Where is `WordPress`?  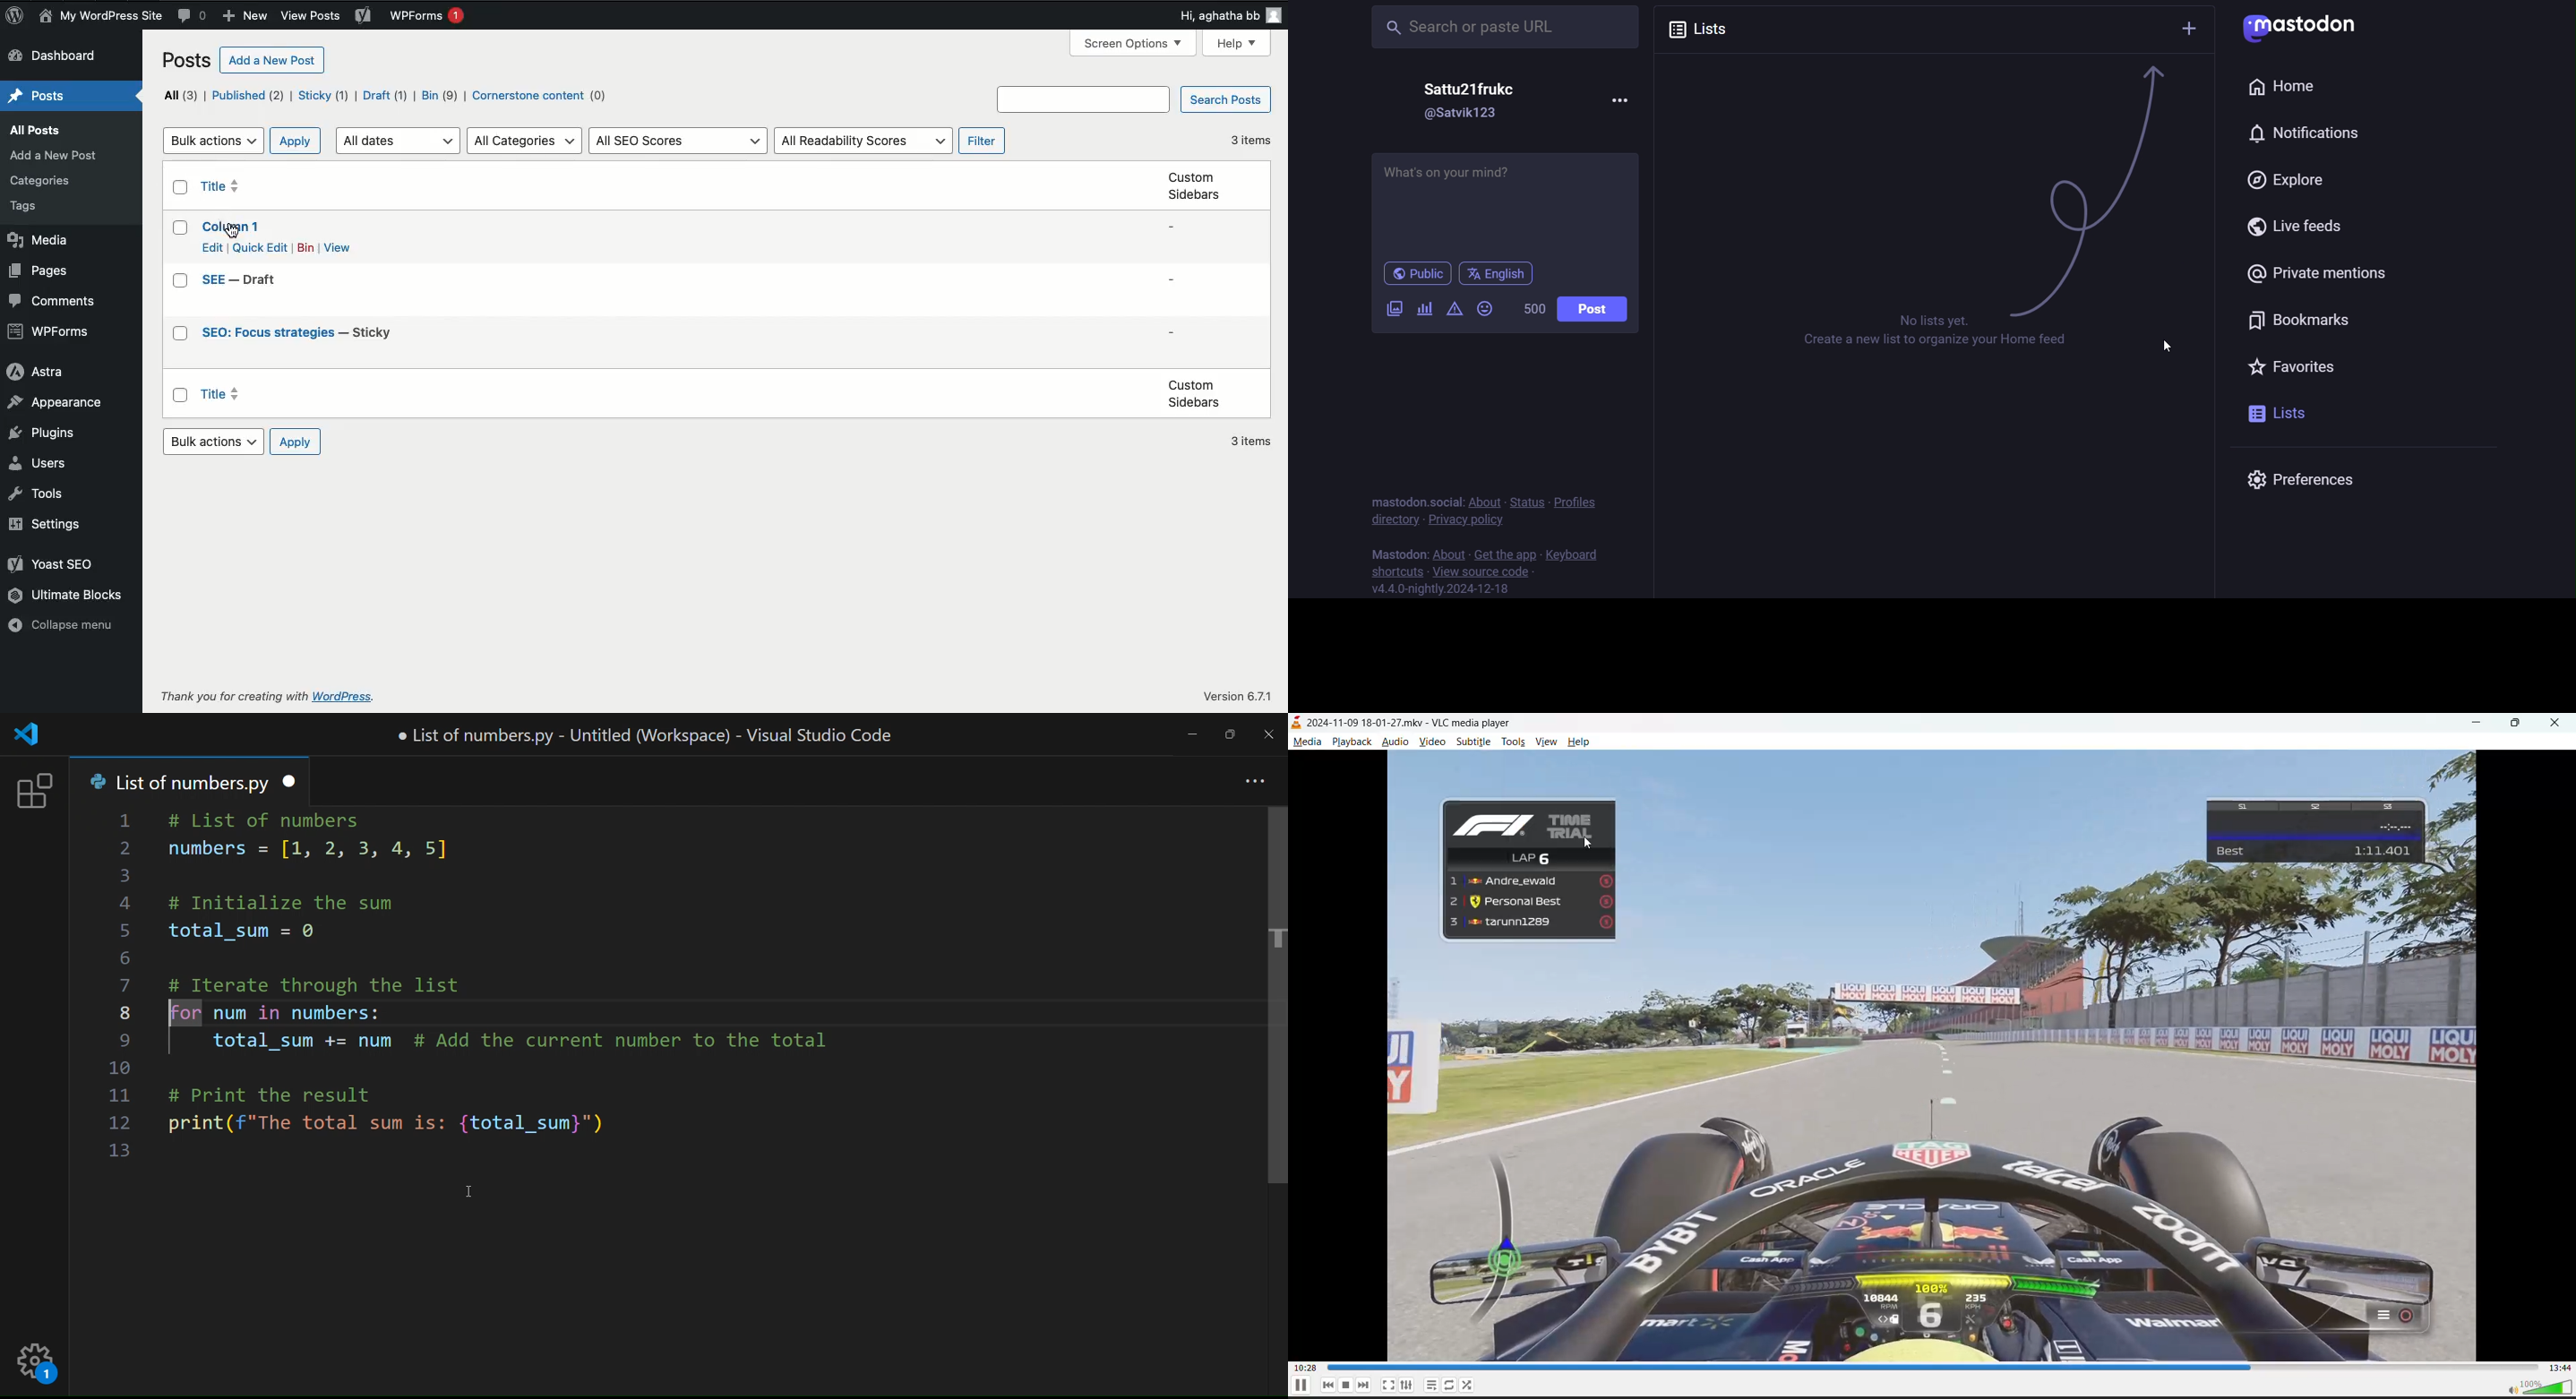 WordPress is located at coordinates (346, 697).